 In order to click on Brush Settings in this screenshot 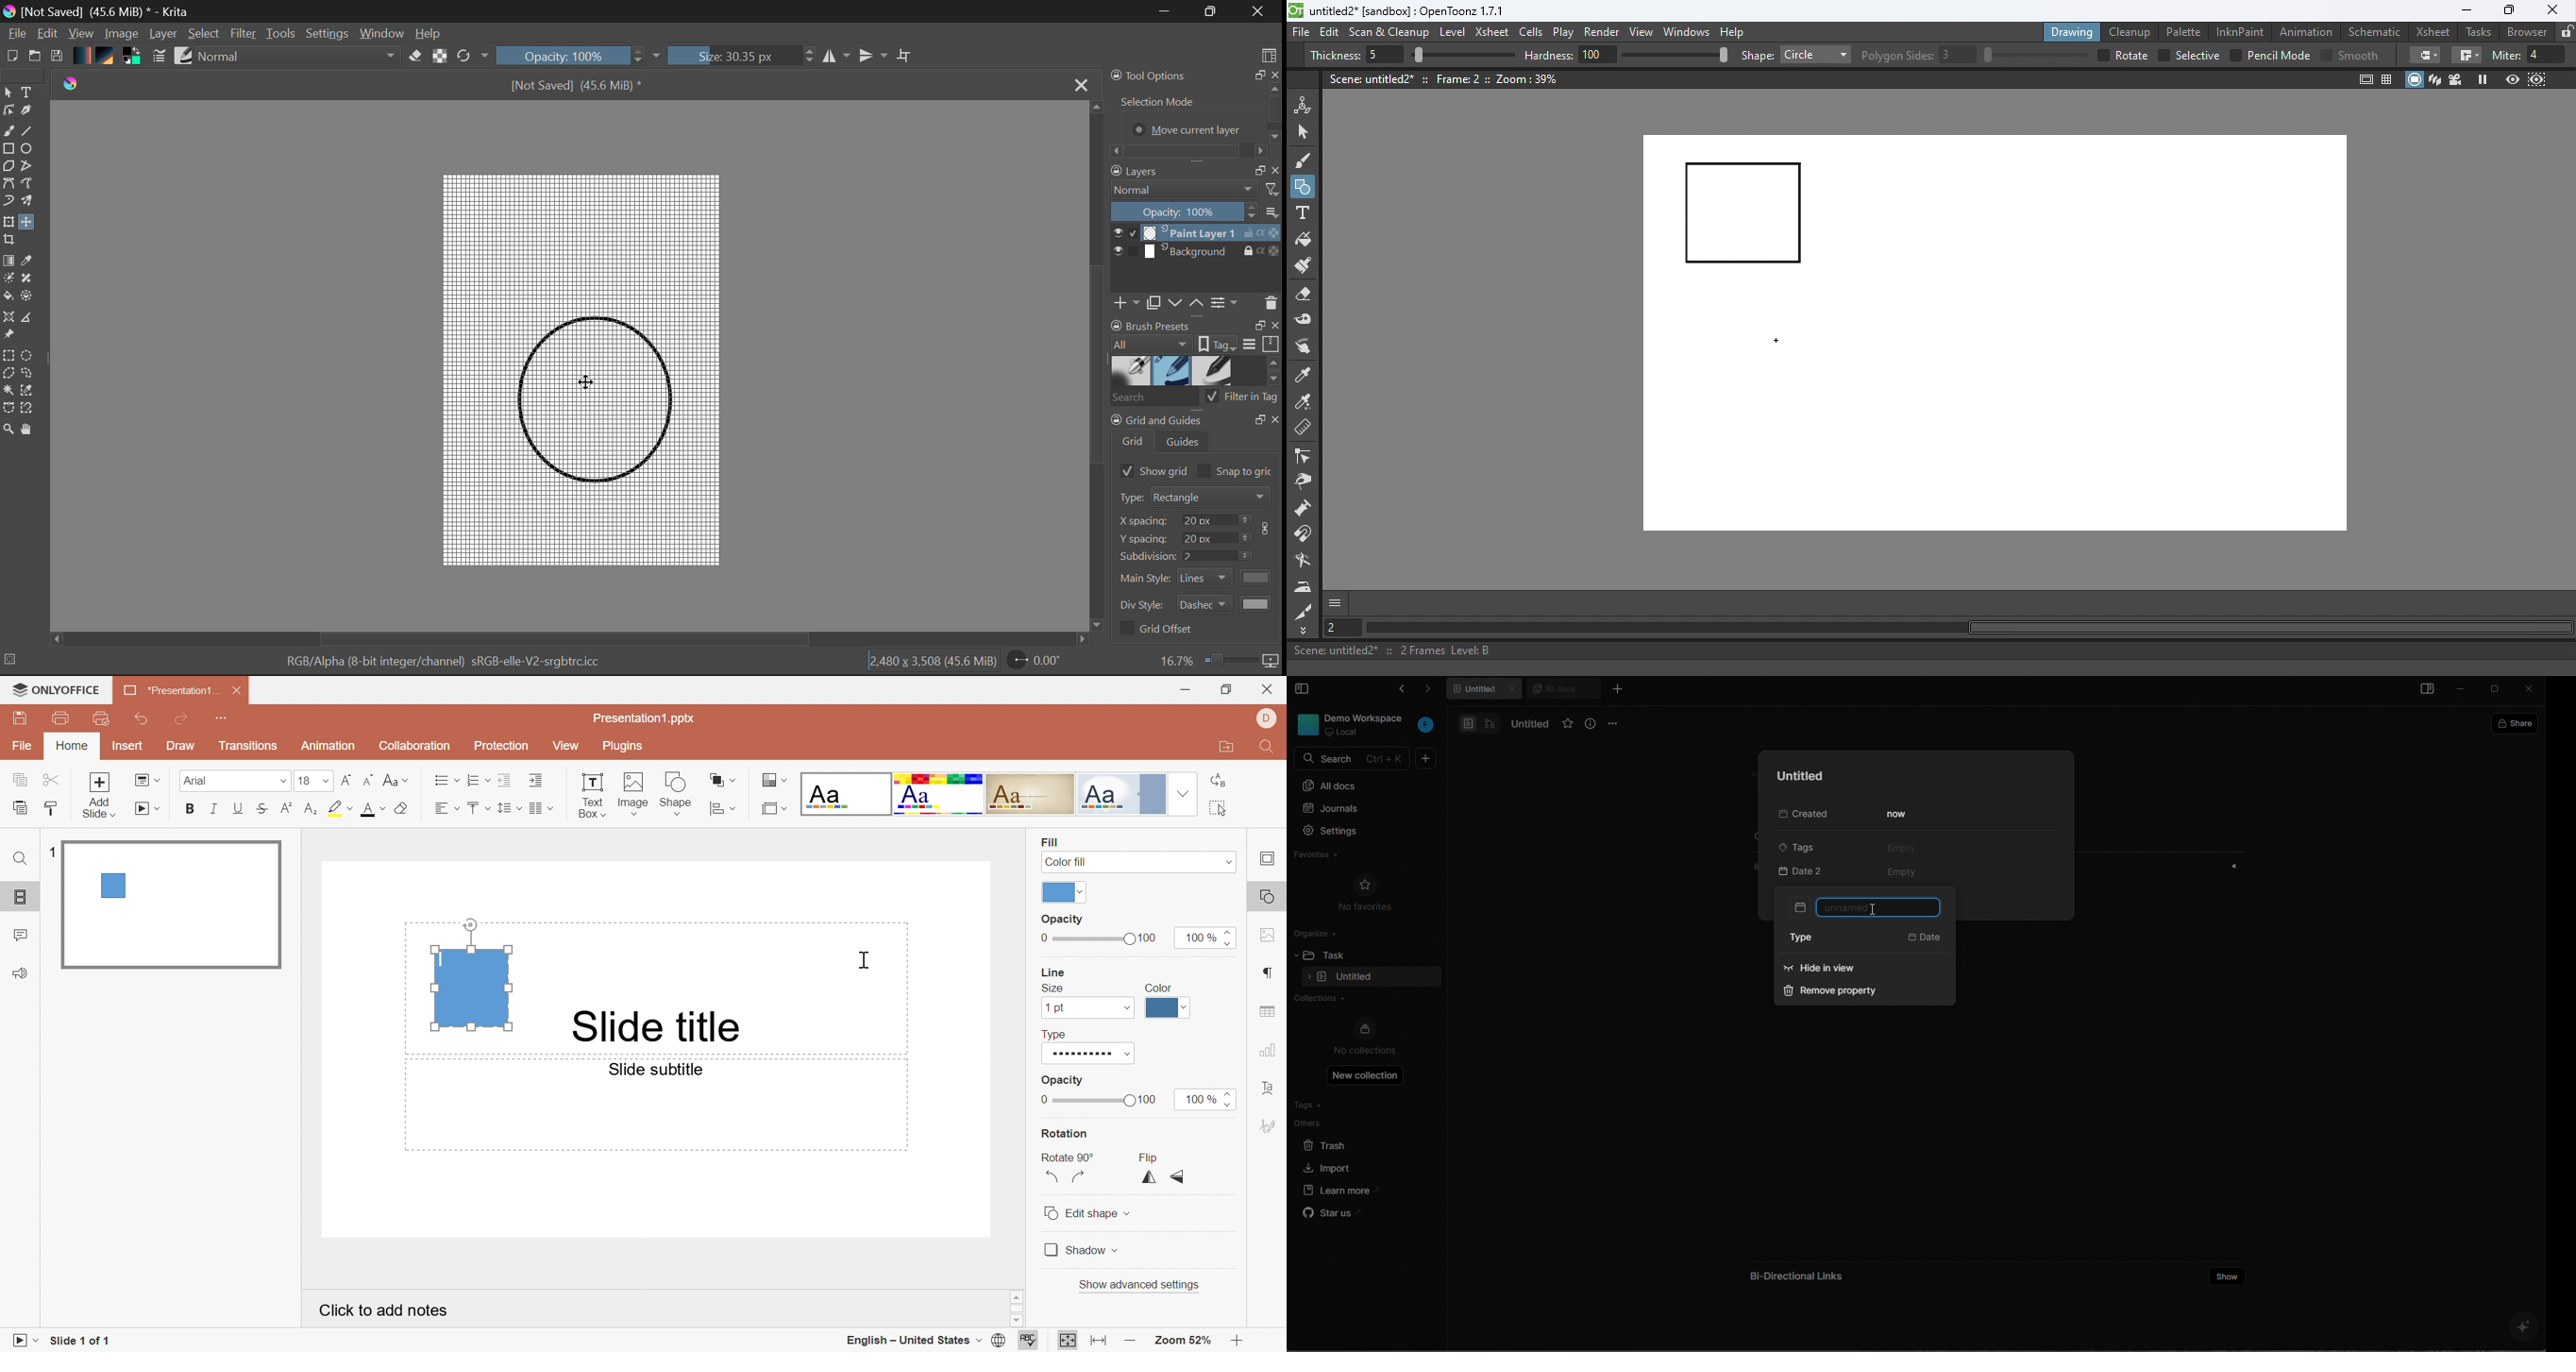, I will do `click(159, 57)`.